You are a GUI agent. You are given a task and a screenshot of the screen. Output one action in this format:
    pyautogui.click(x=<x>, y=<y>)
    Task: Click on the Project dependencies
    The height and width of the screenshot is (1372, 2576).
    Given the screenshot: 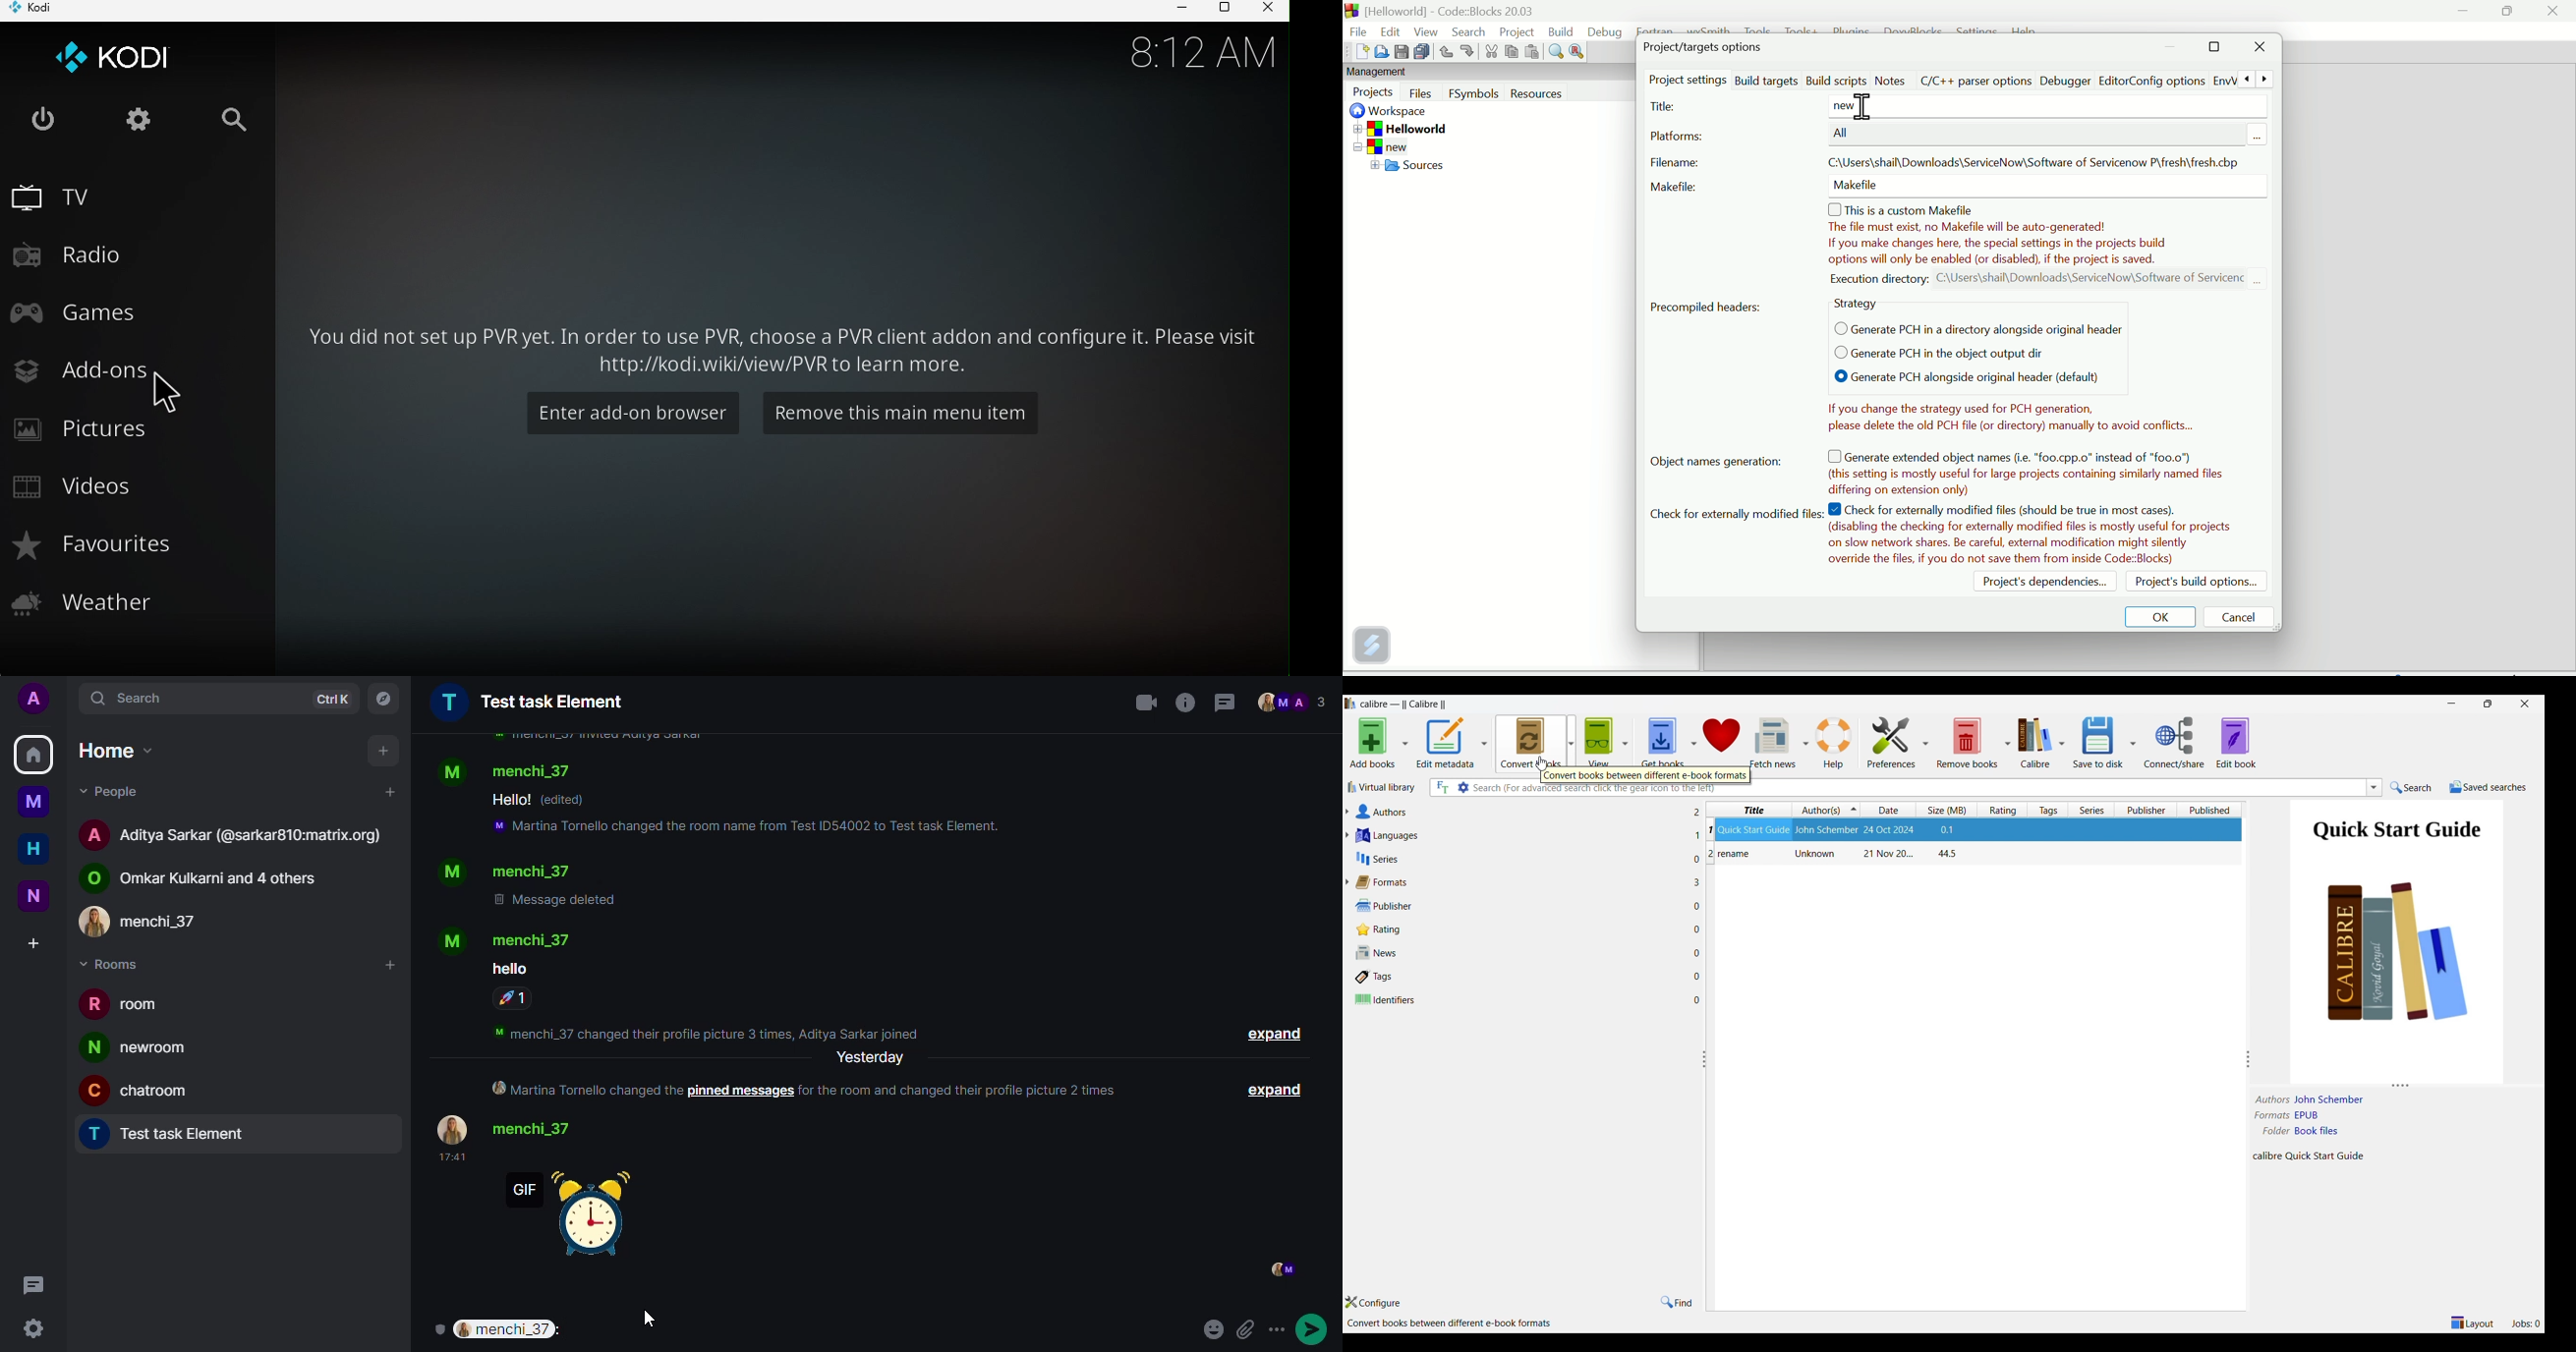 What is the action you would take?
    pyautogui.click(x=2037, y=585)
    